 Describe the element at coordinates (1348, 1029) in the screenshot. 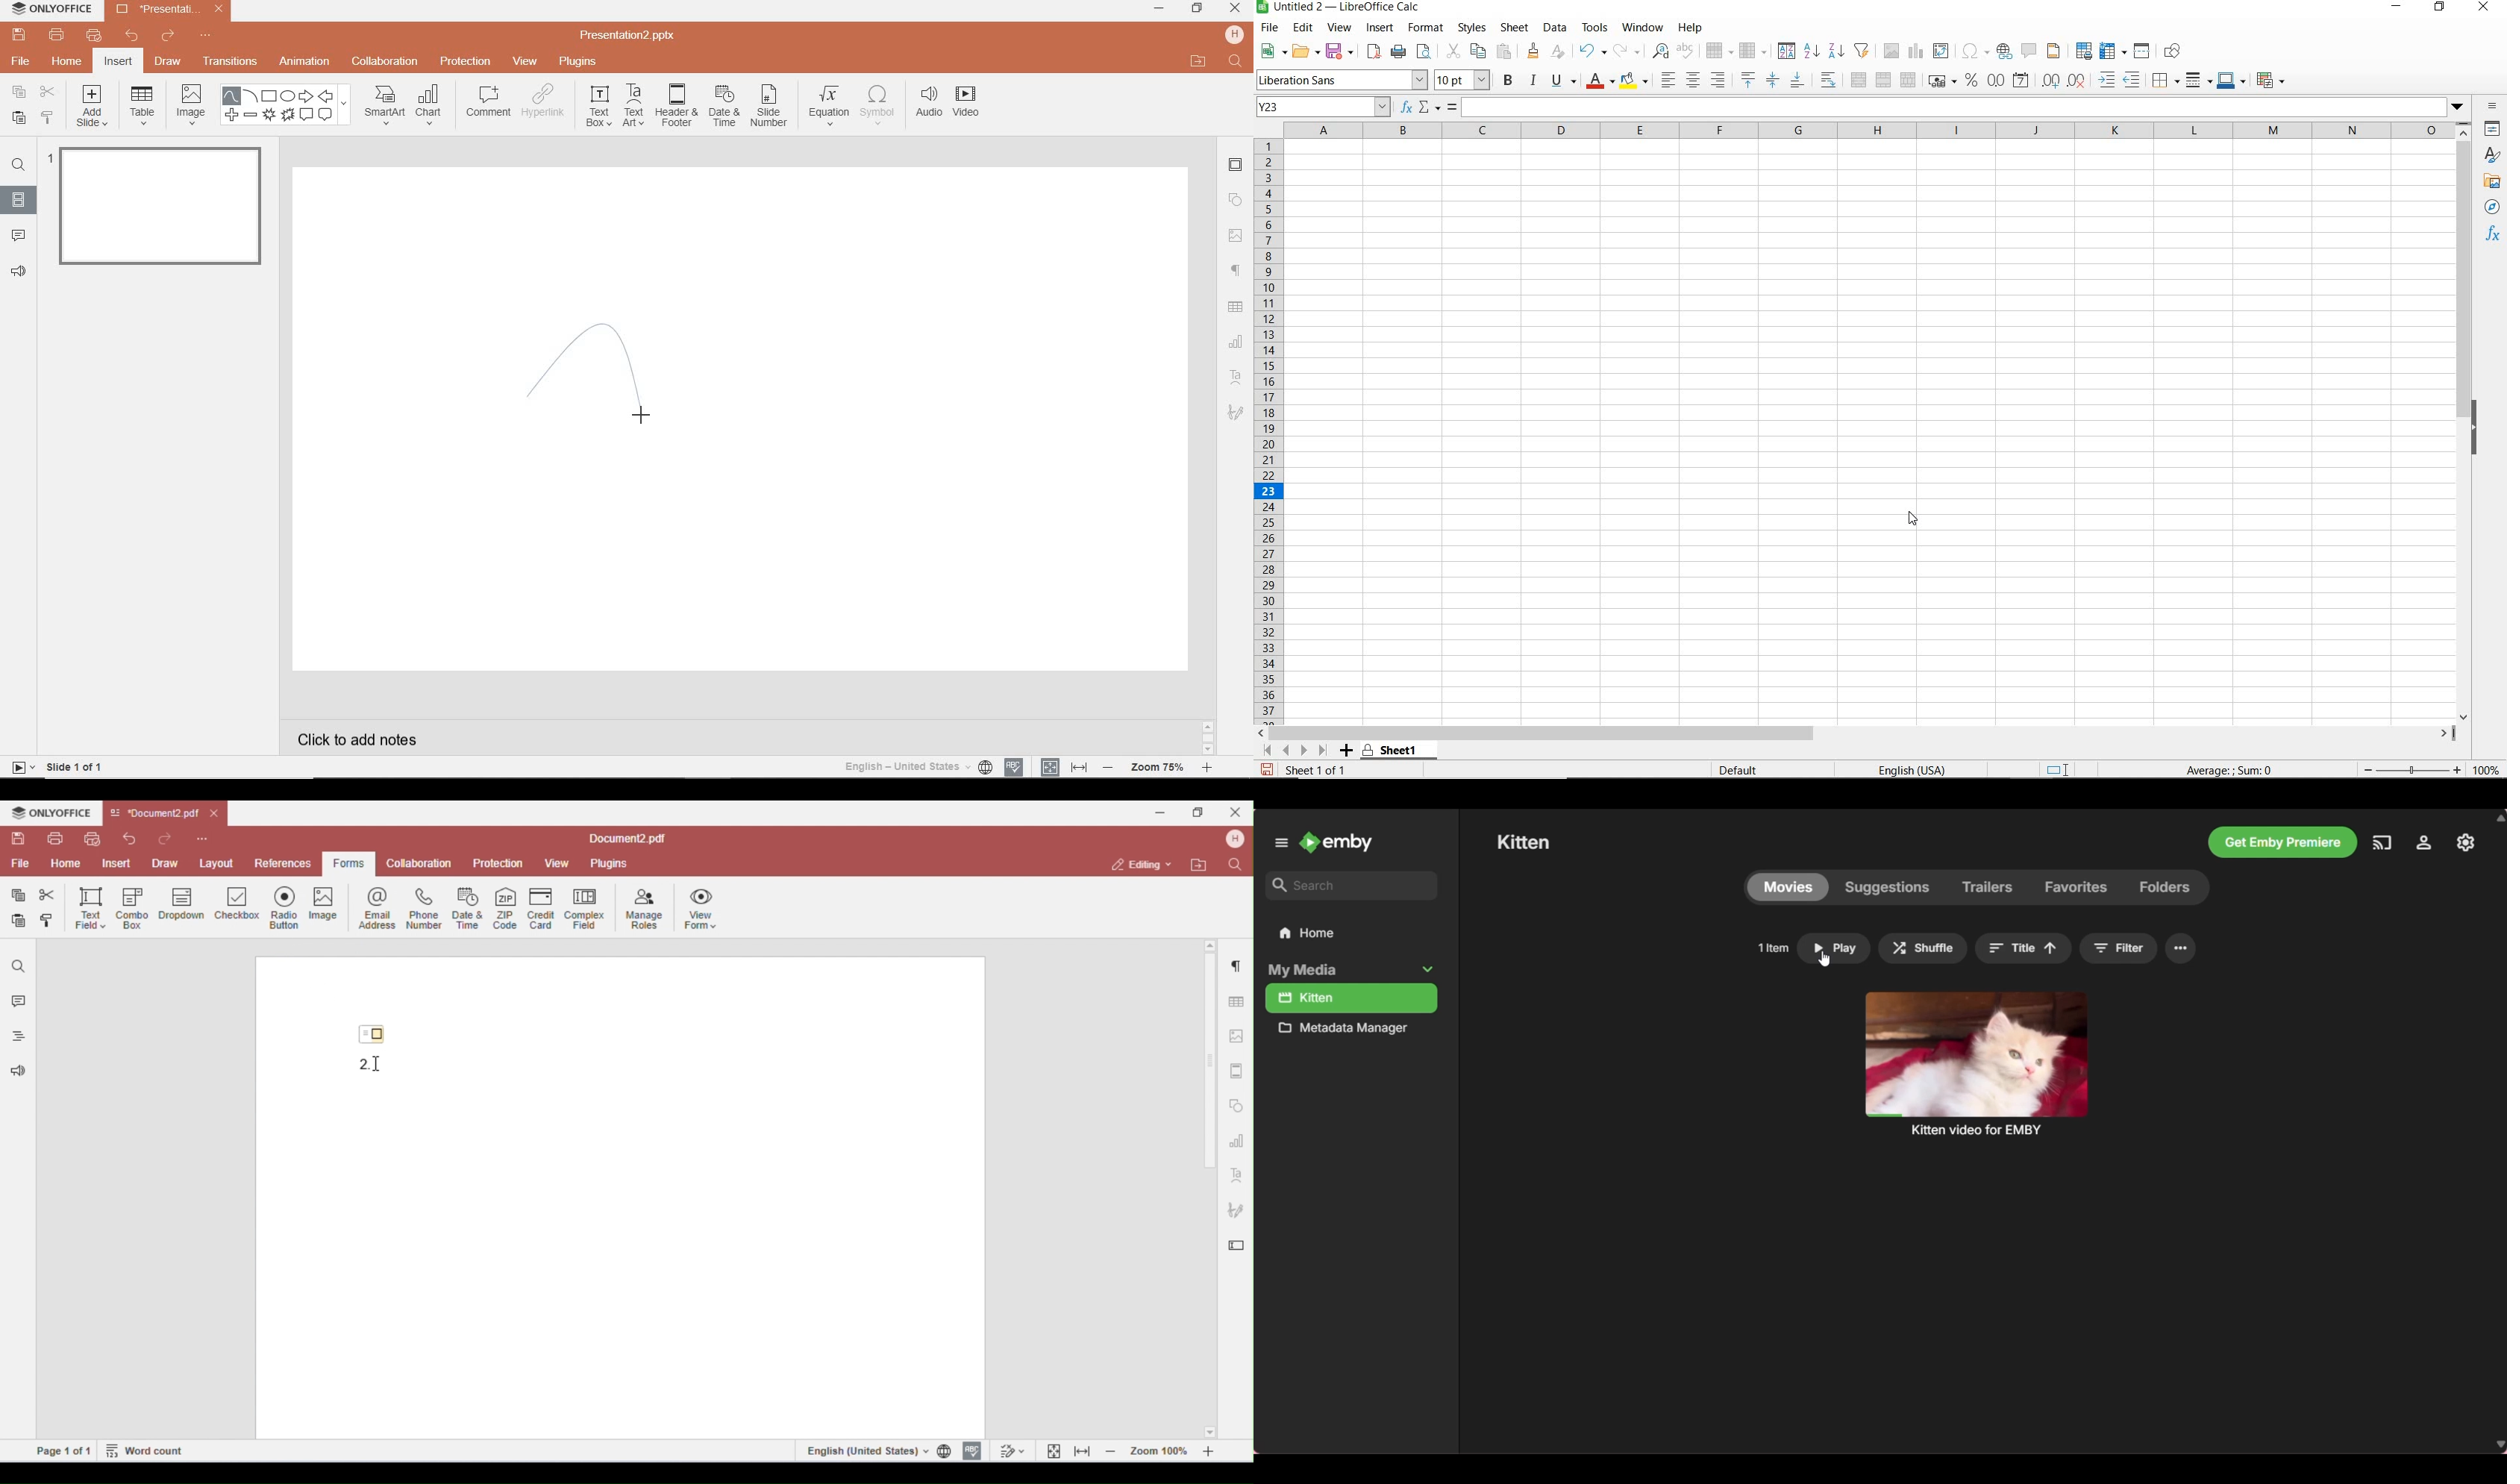

I see `Metadata manager folder` at that location.